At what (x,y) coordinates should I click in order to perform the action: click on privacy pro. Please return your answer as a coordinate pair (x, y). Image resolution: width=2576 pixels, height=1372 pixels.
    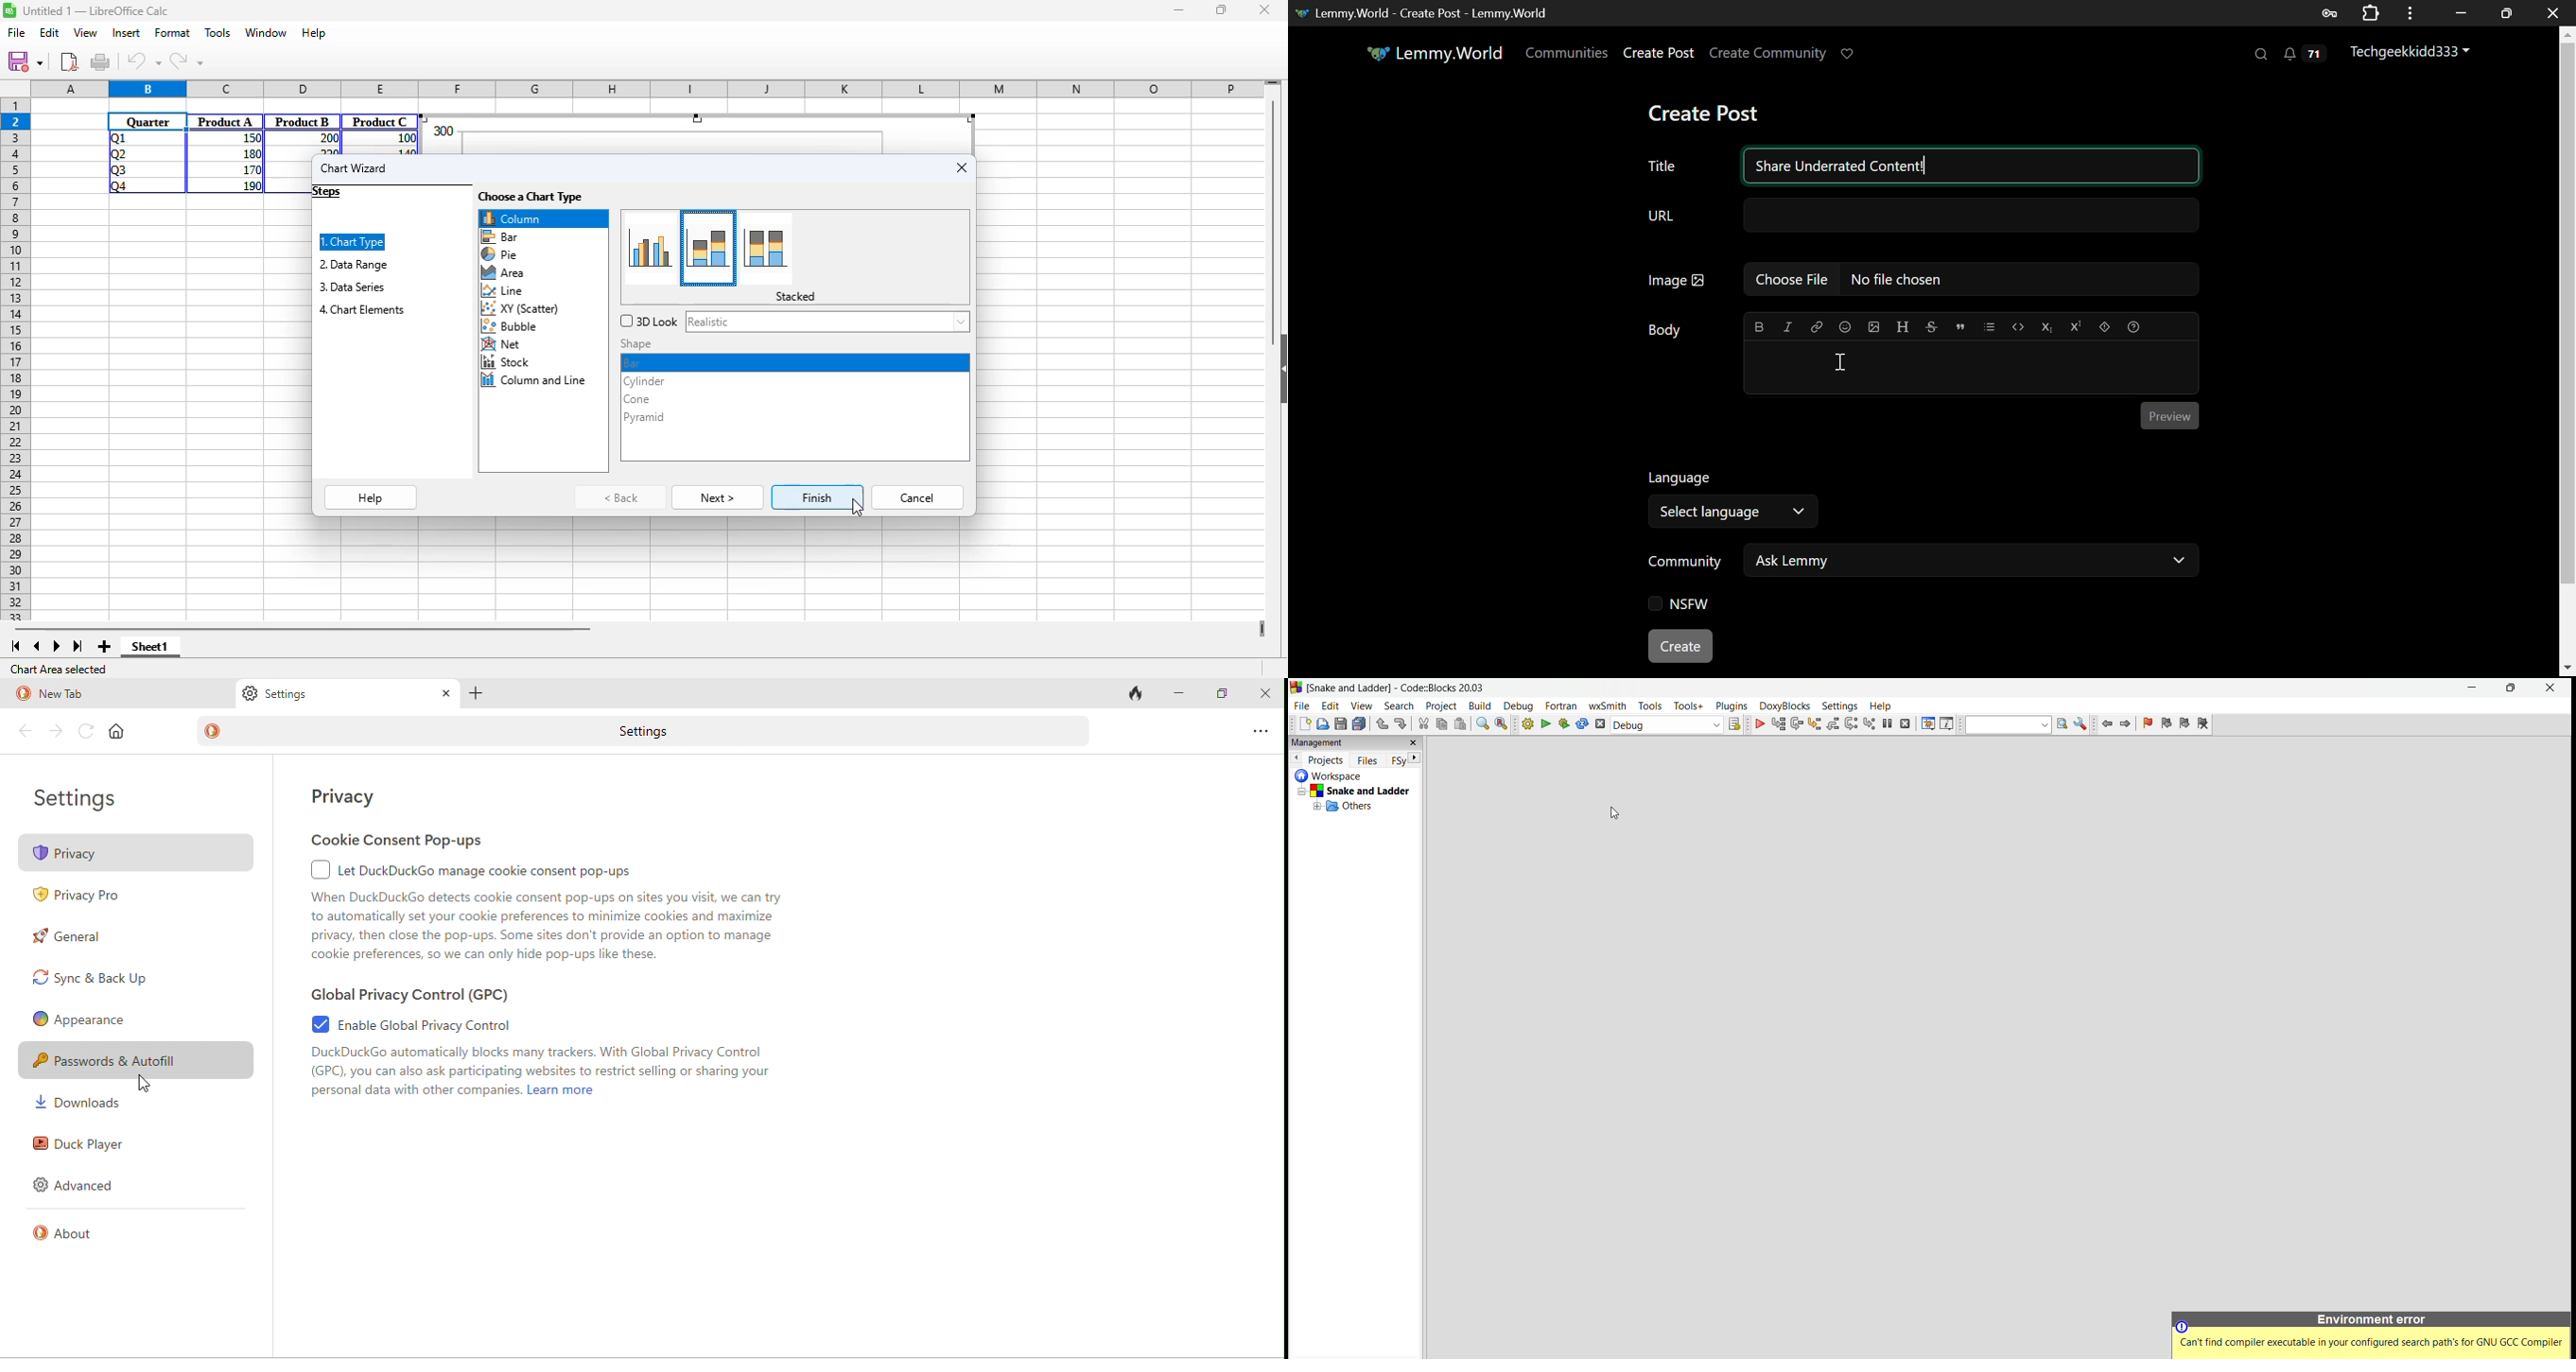
    Looking at the image, I should click on (81, 893).